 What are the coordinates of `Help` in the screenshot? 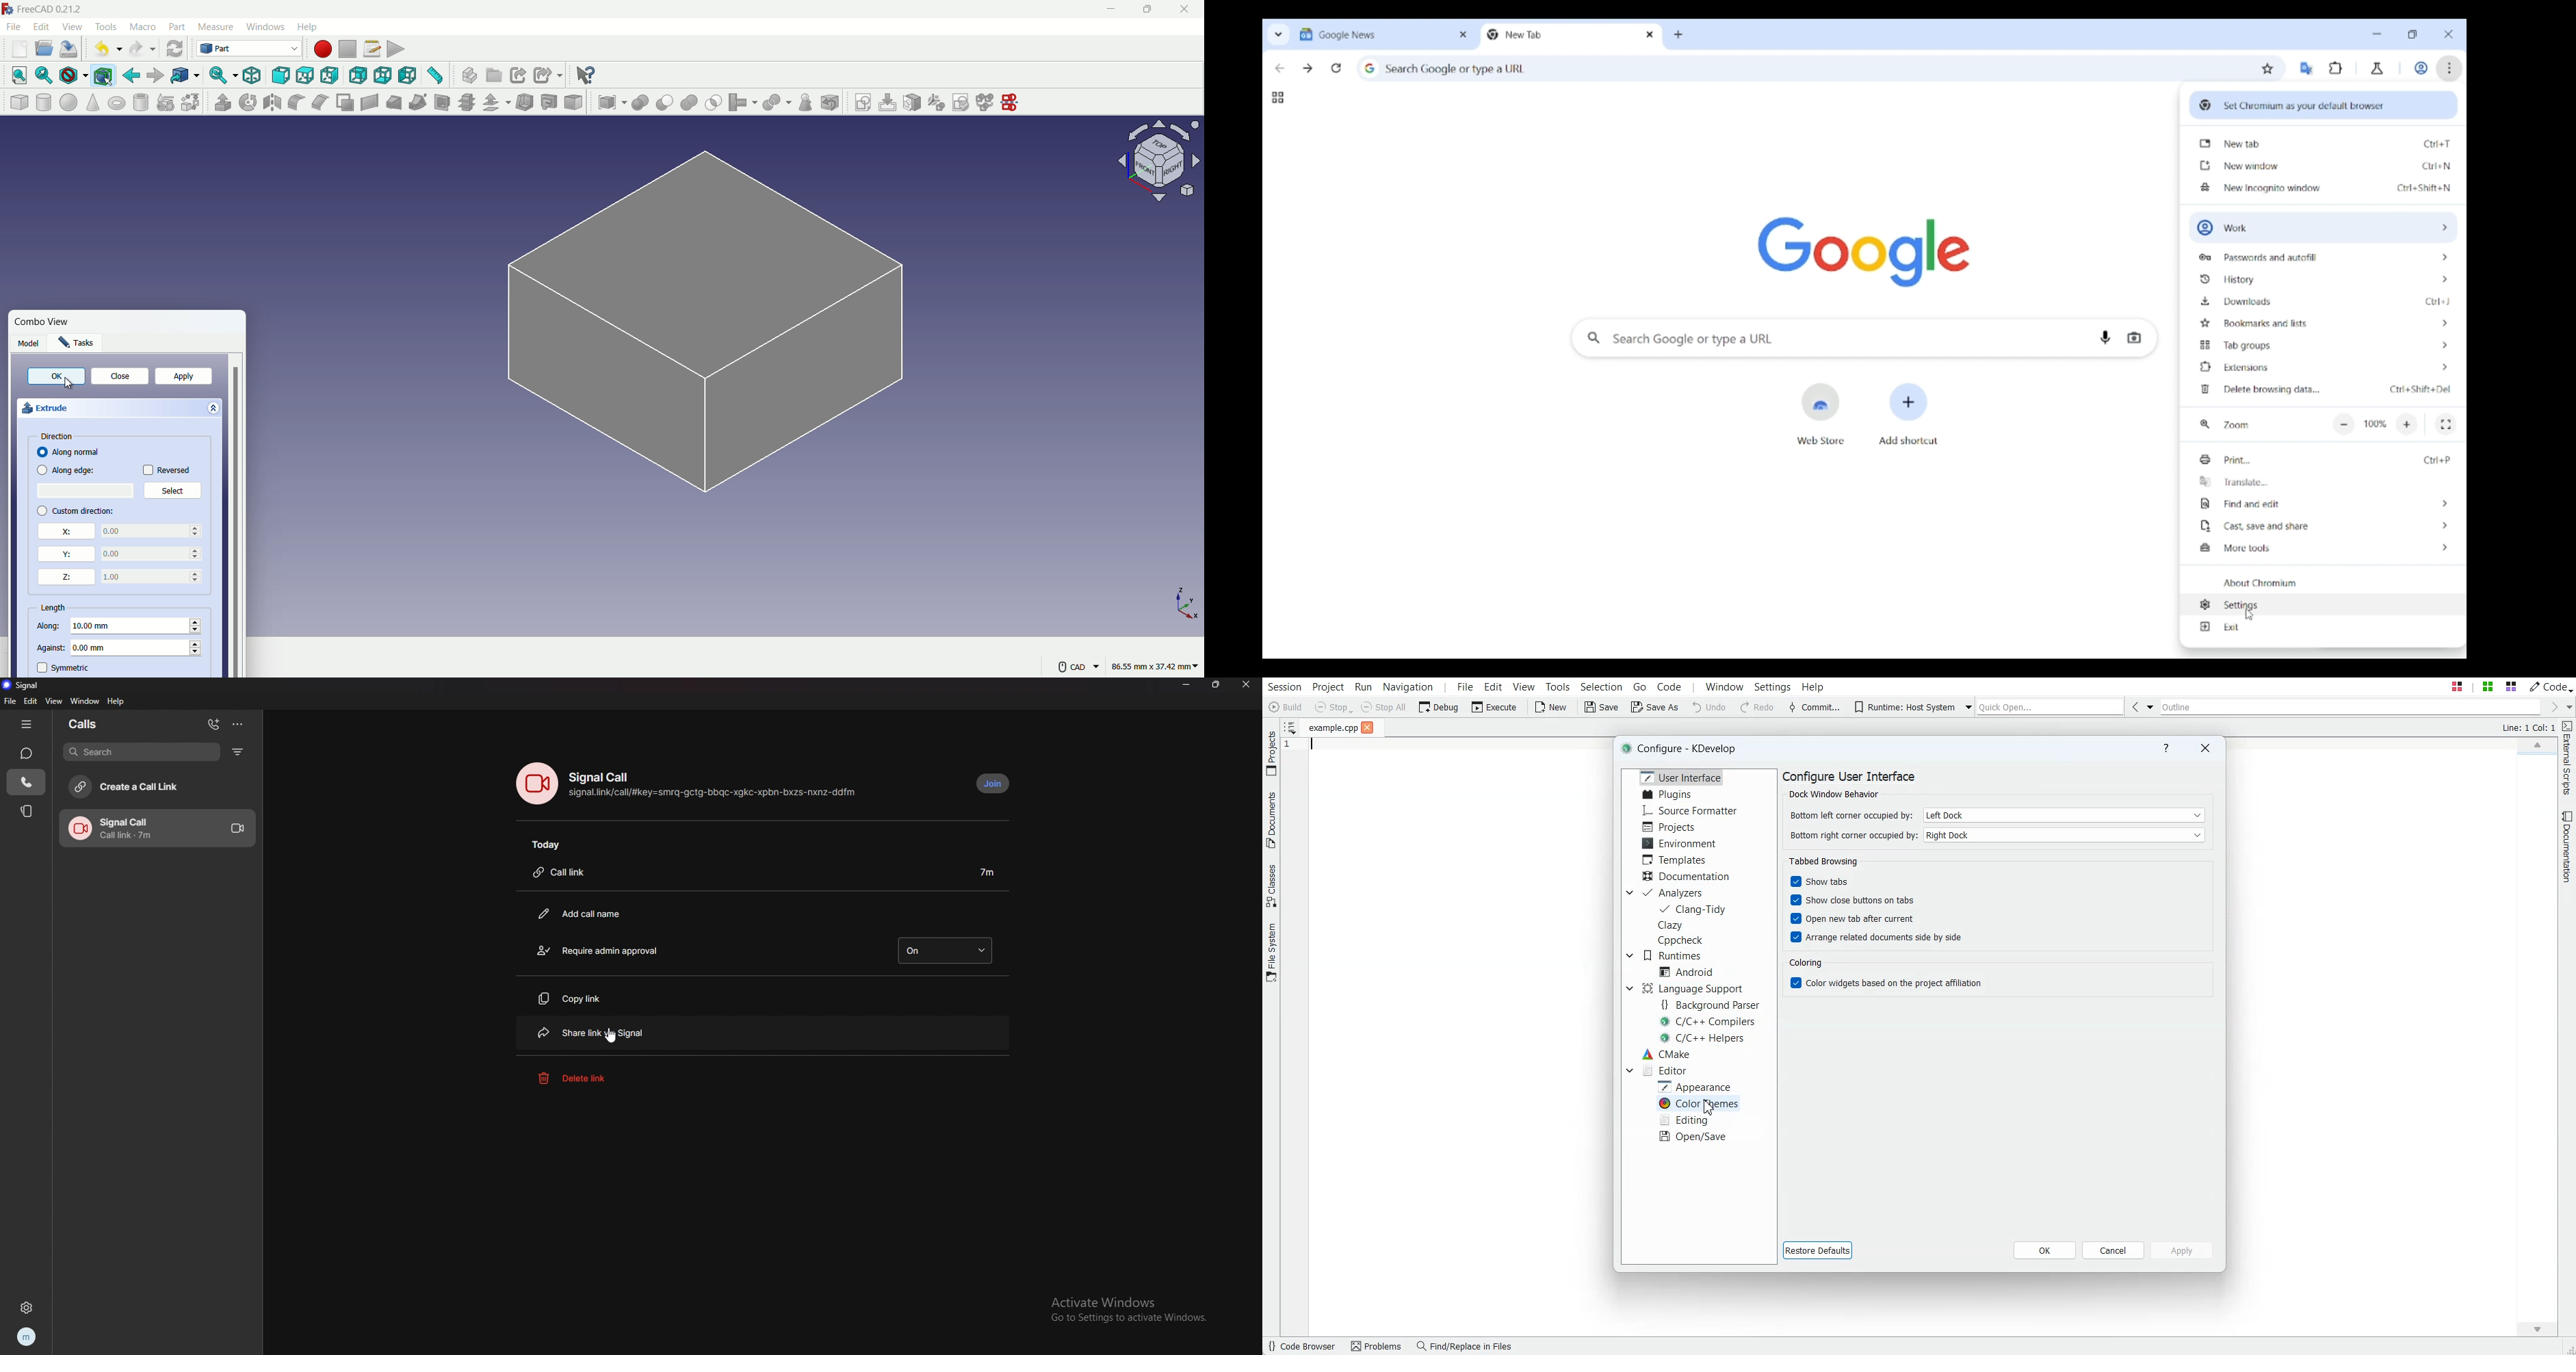 It's located at (2165, 749).